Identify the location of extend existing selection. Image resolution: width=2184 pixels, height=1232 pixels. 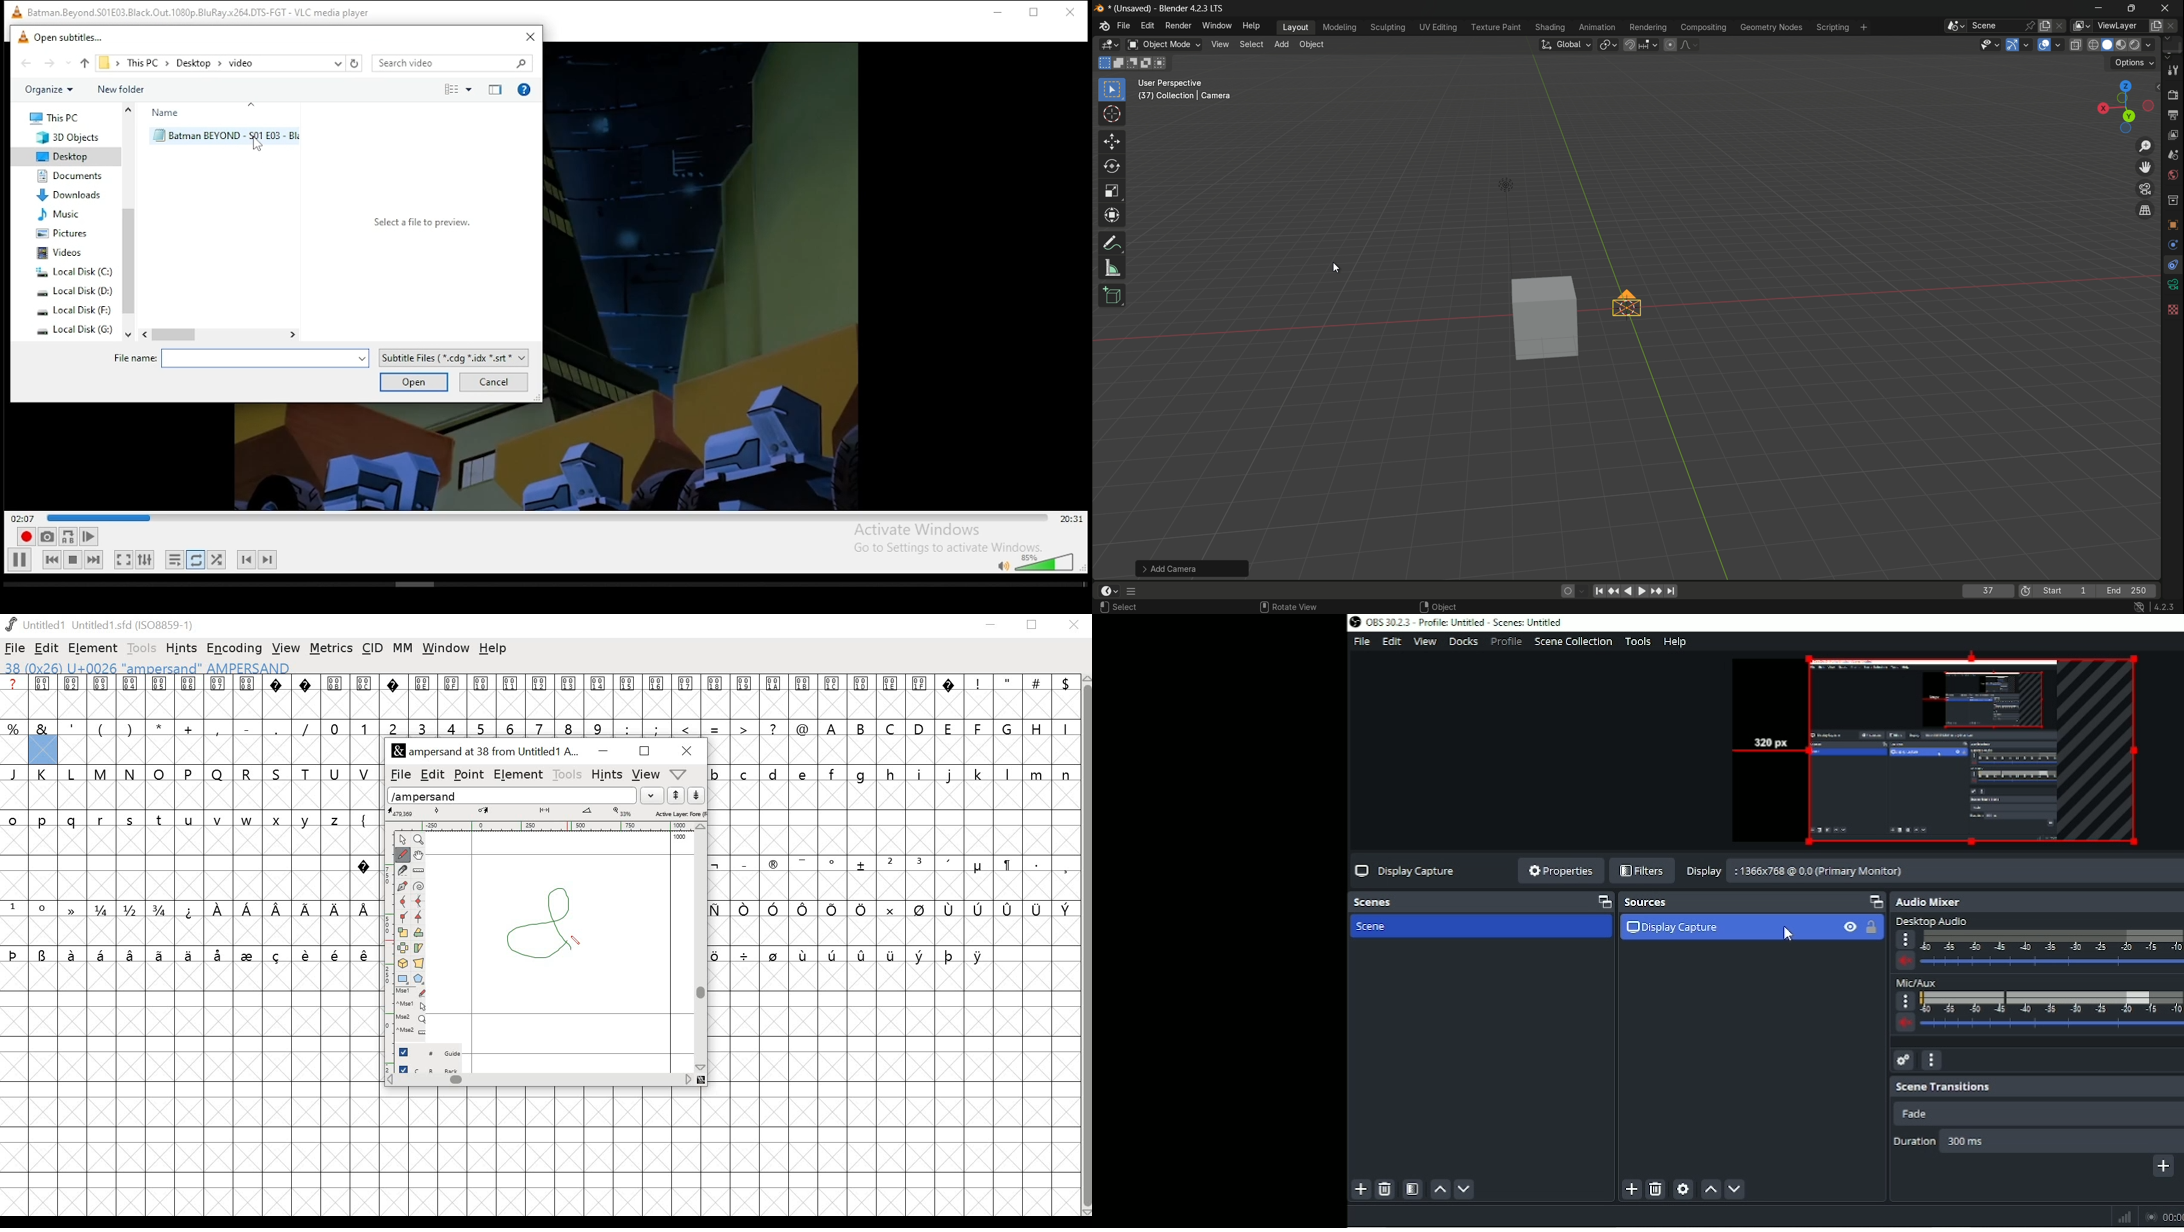
(1120, 63).